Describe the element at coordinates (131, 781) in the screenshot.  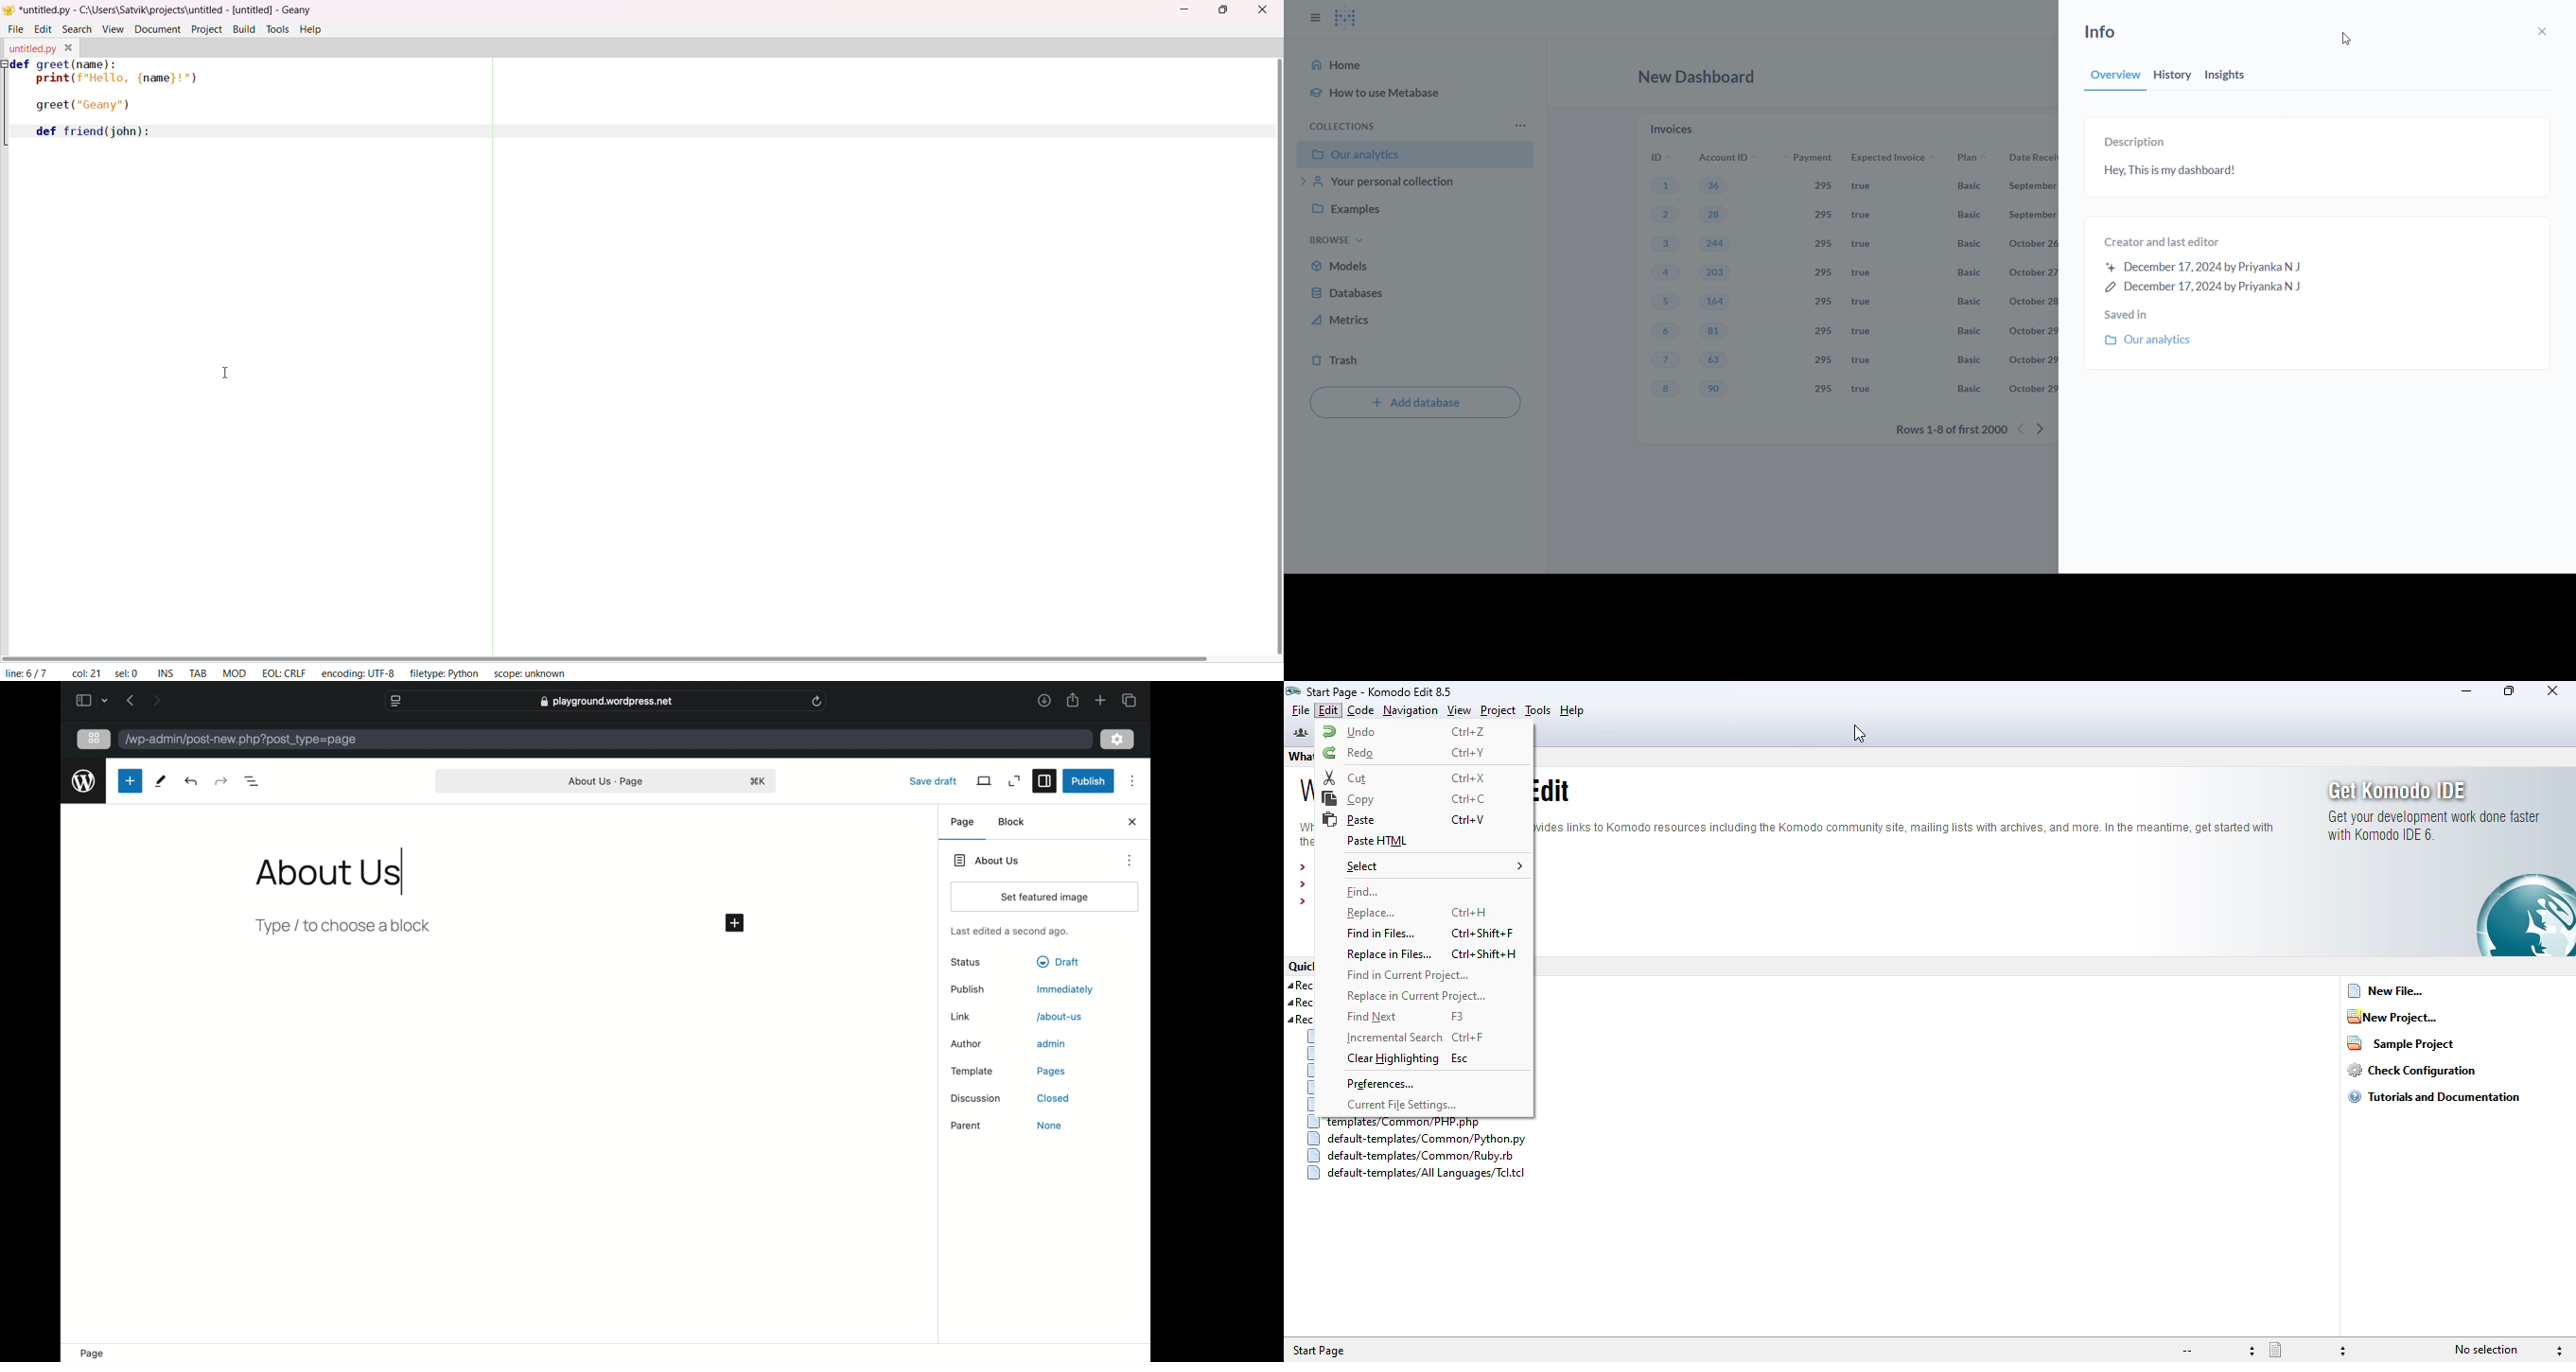
I see `new` at that location.